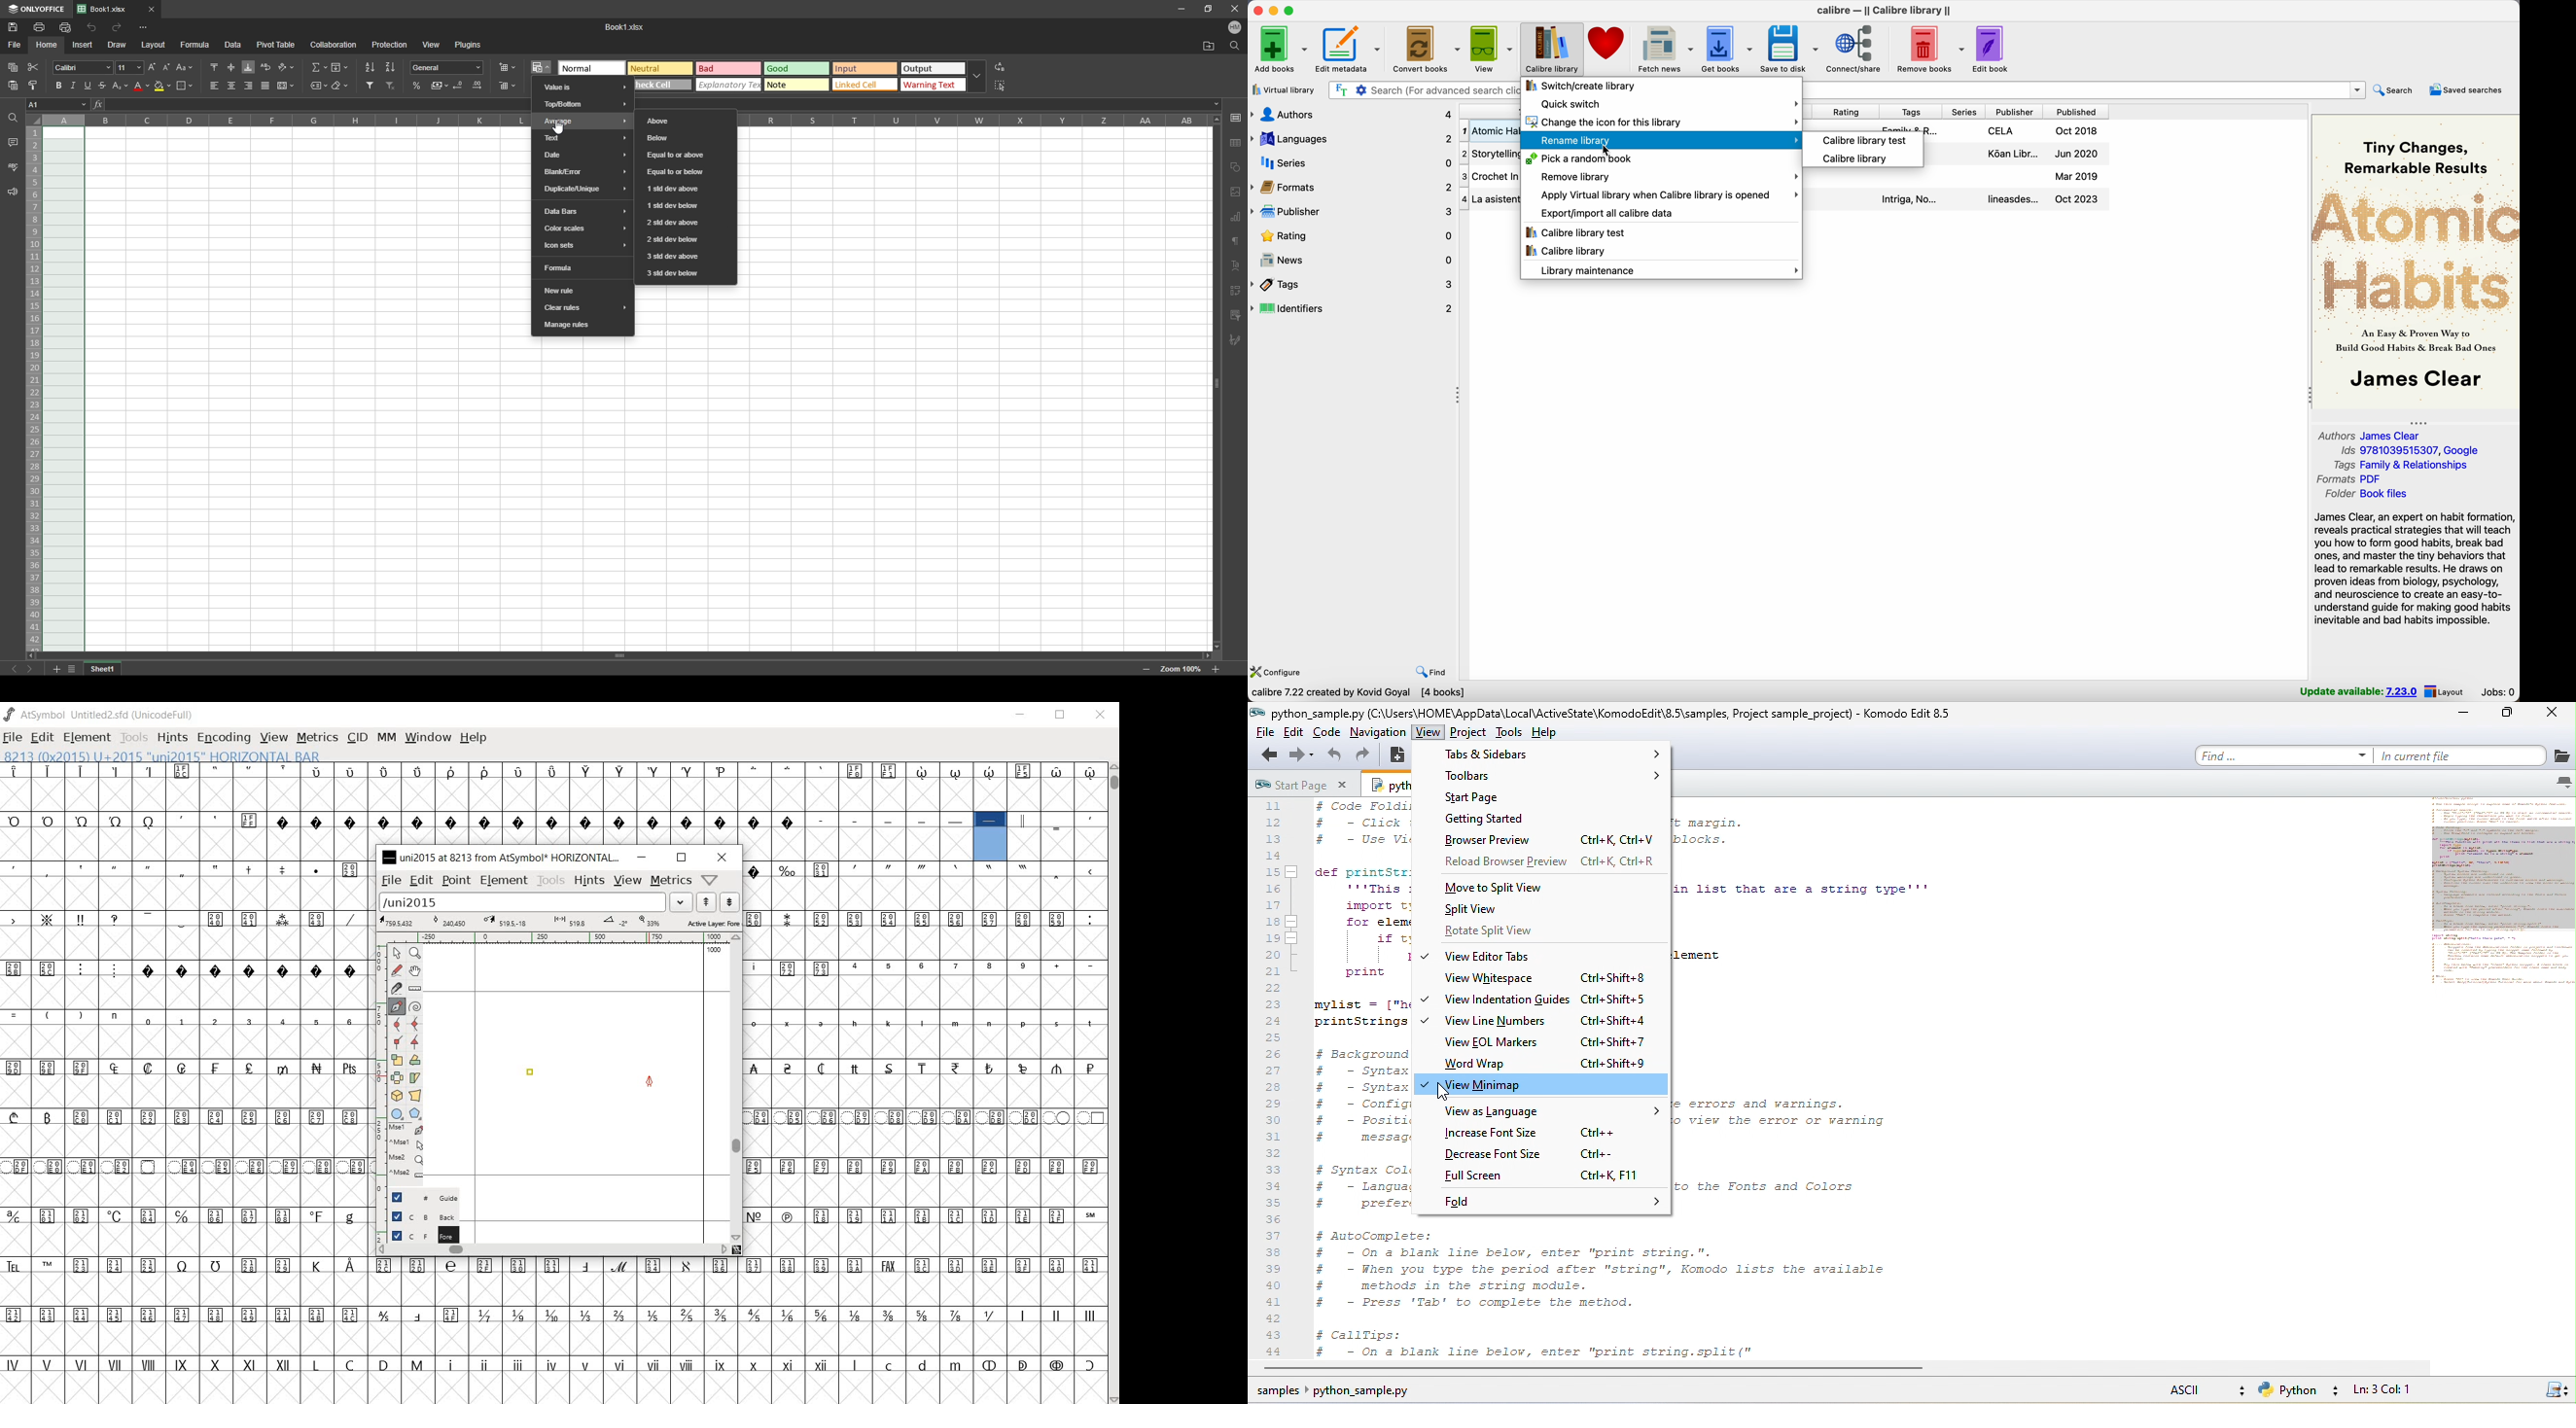 The height and width of the screenshot is (1428, 2576). I want to click on FILE, so click(14, 736).